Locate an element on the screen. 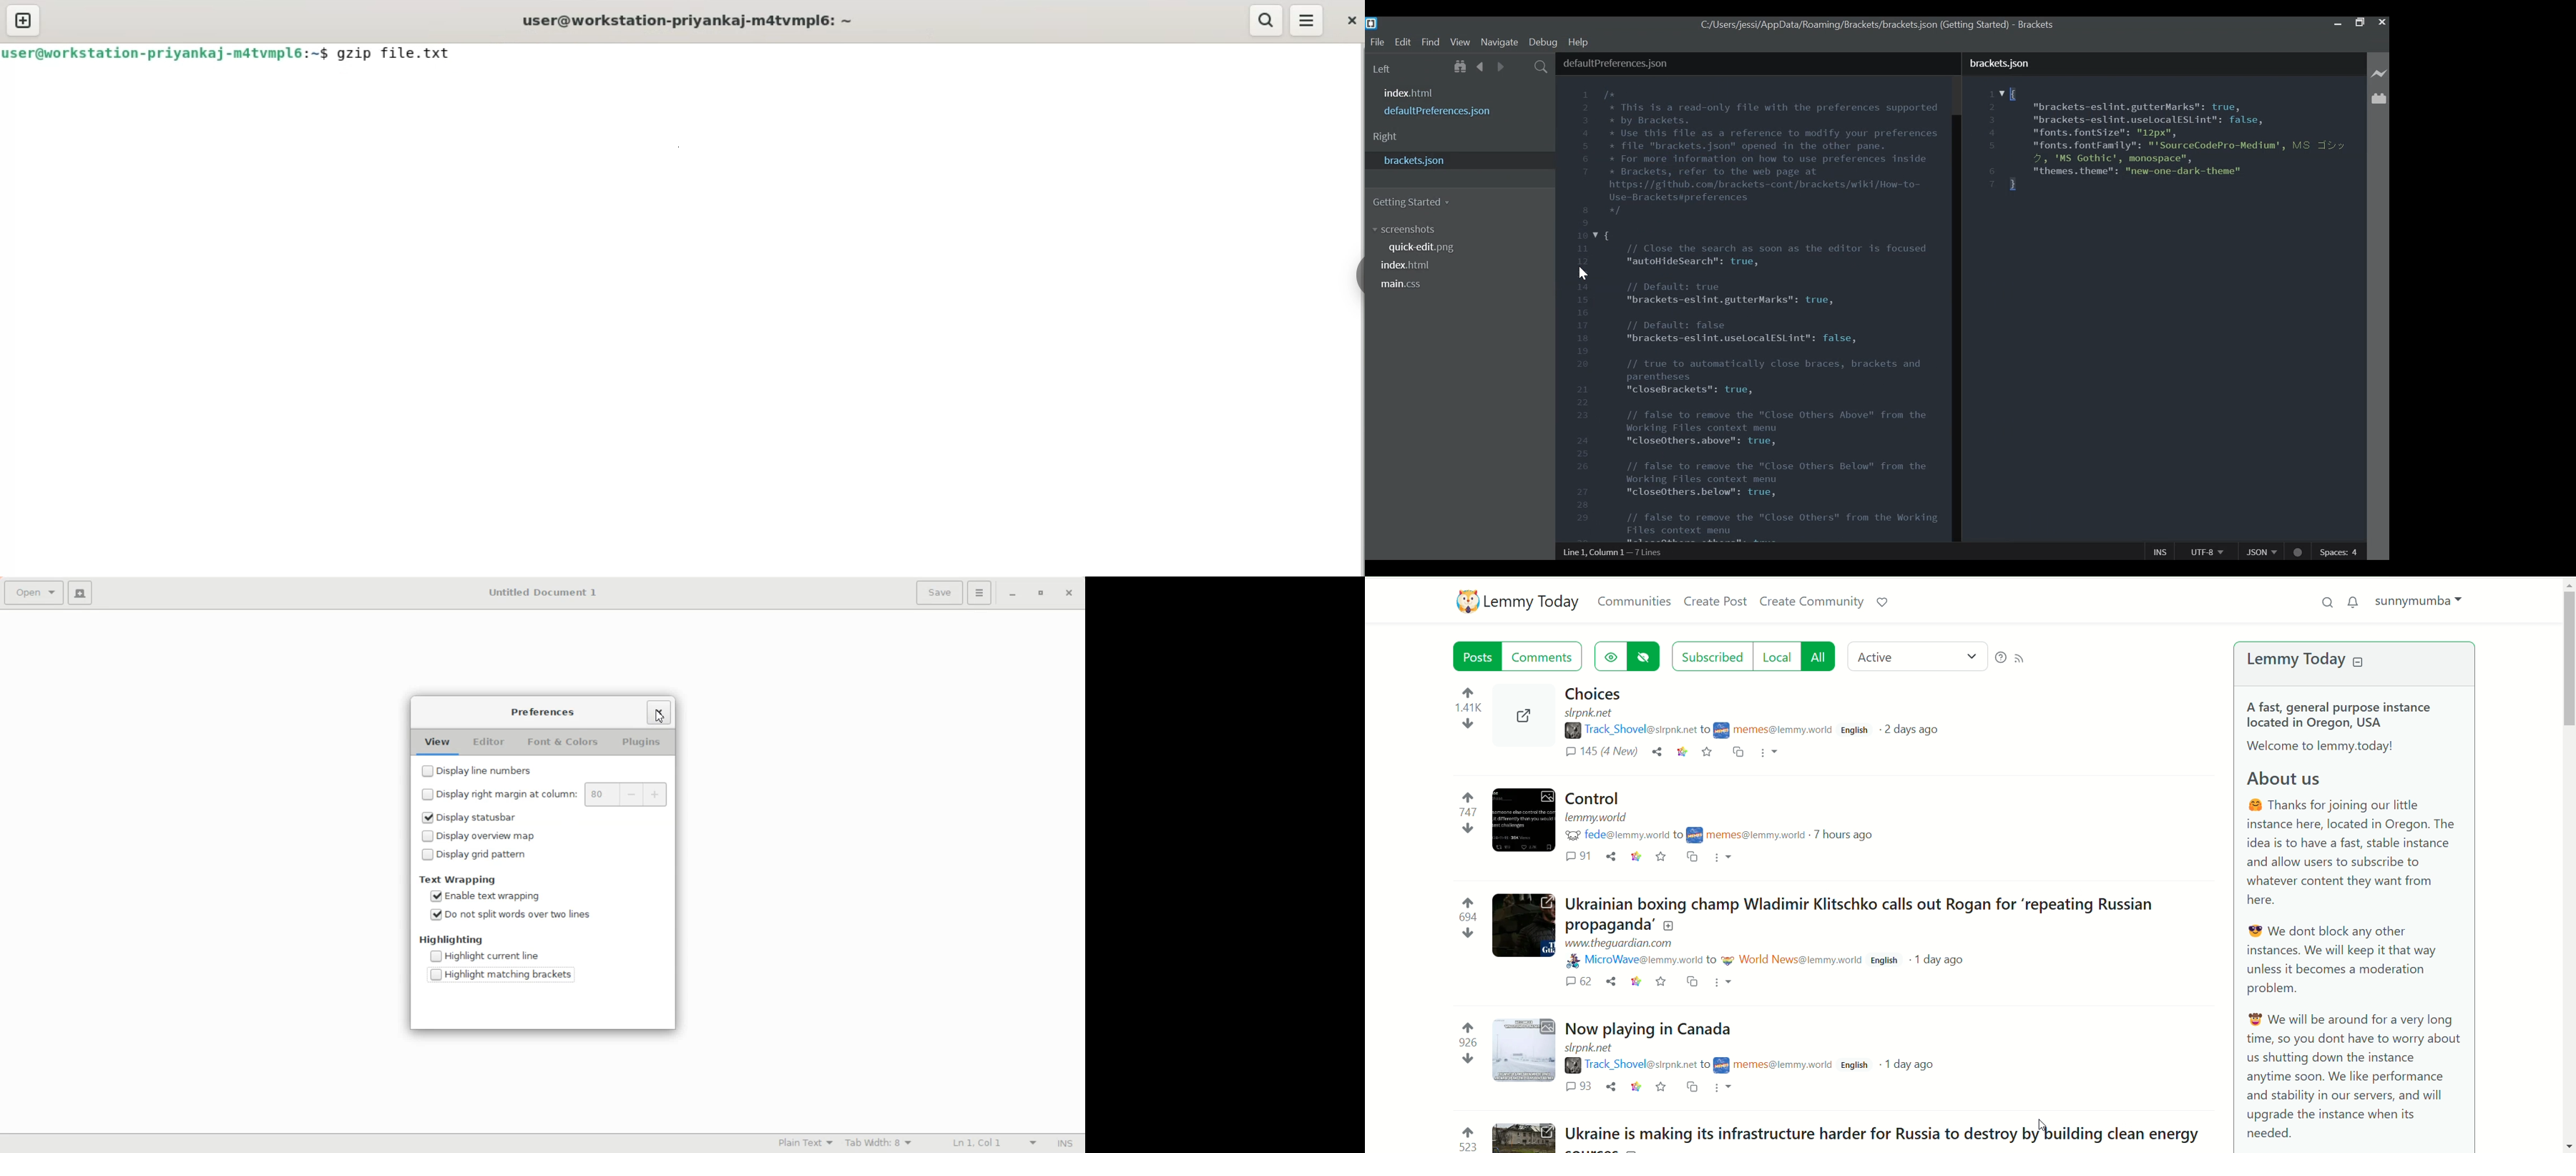 Image resolution: width=2576 pixels, height=1176 pixels. Line Column is located at coordinates (984, 1143).